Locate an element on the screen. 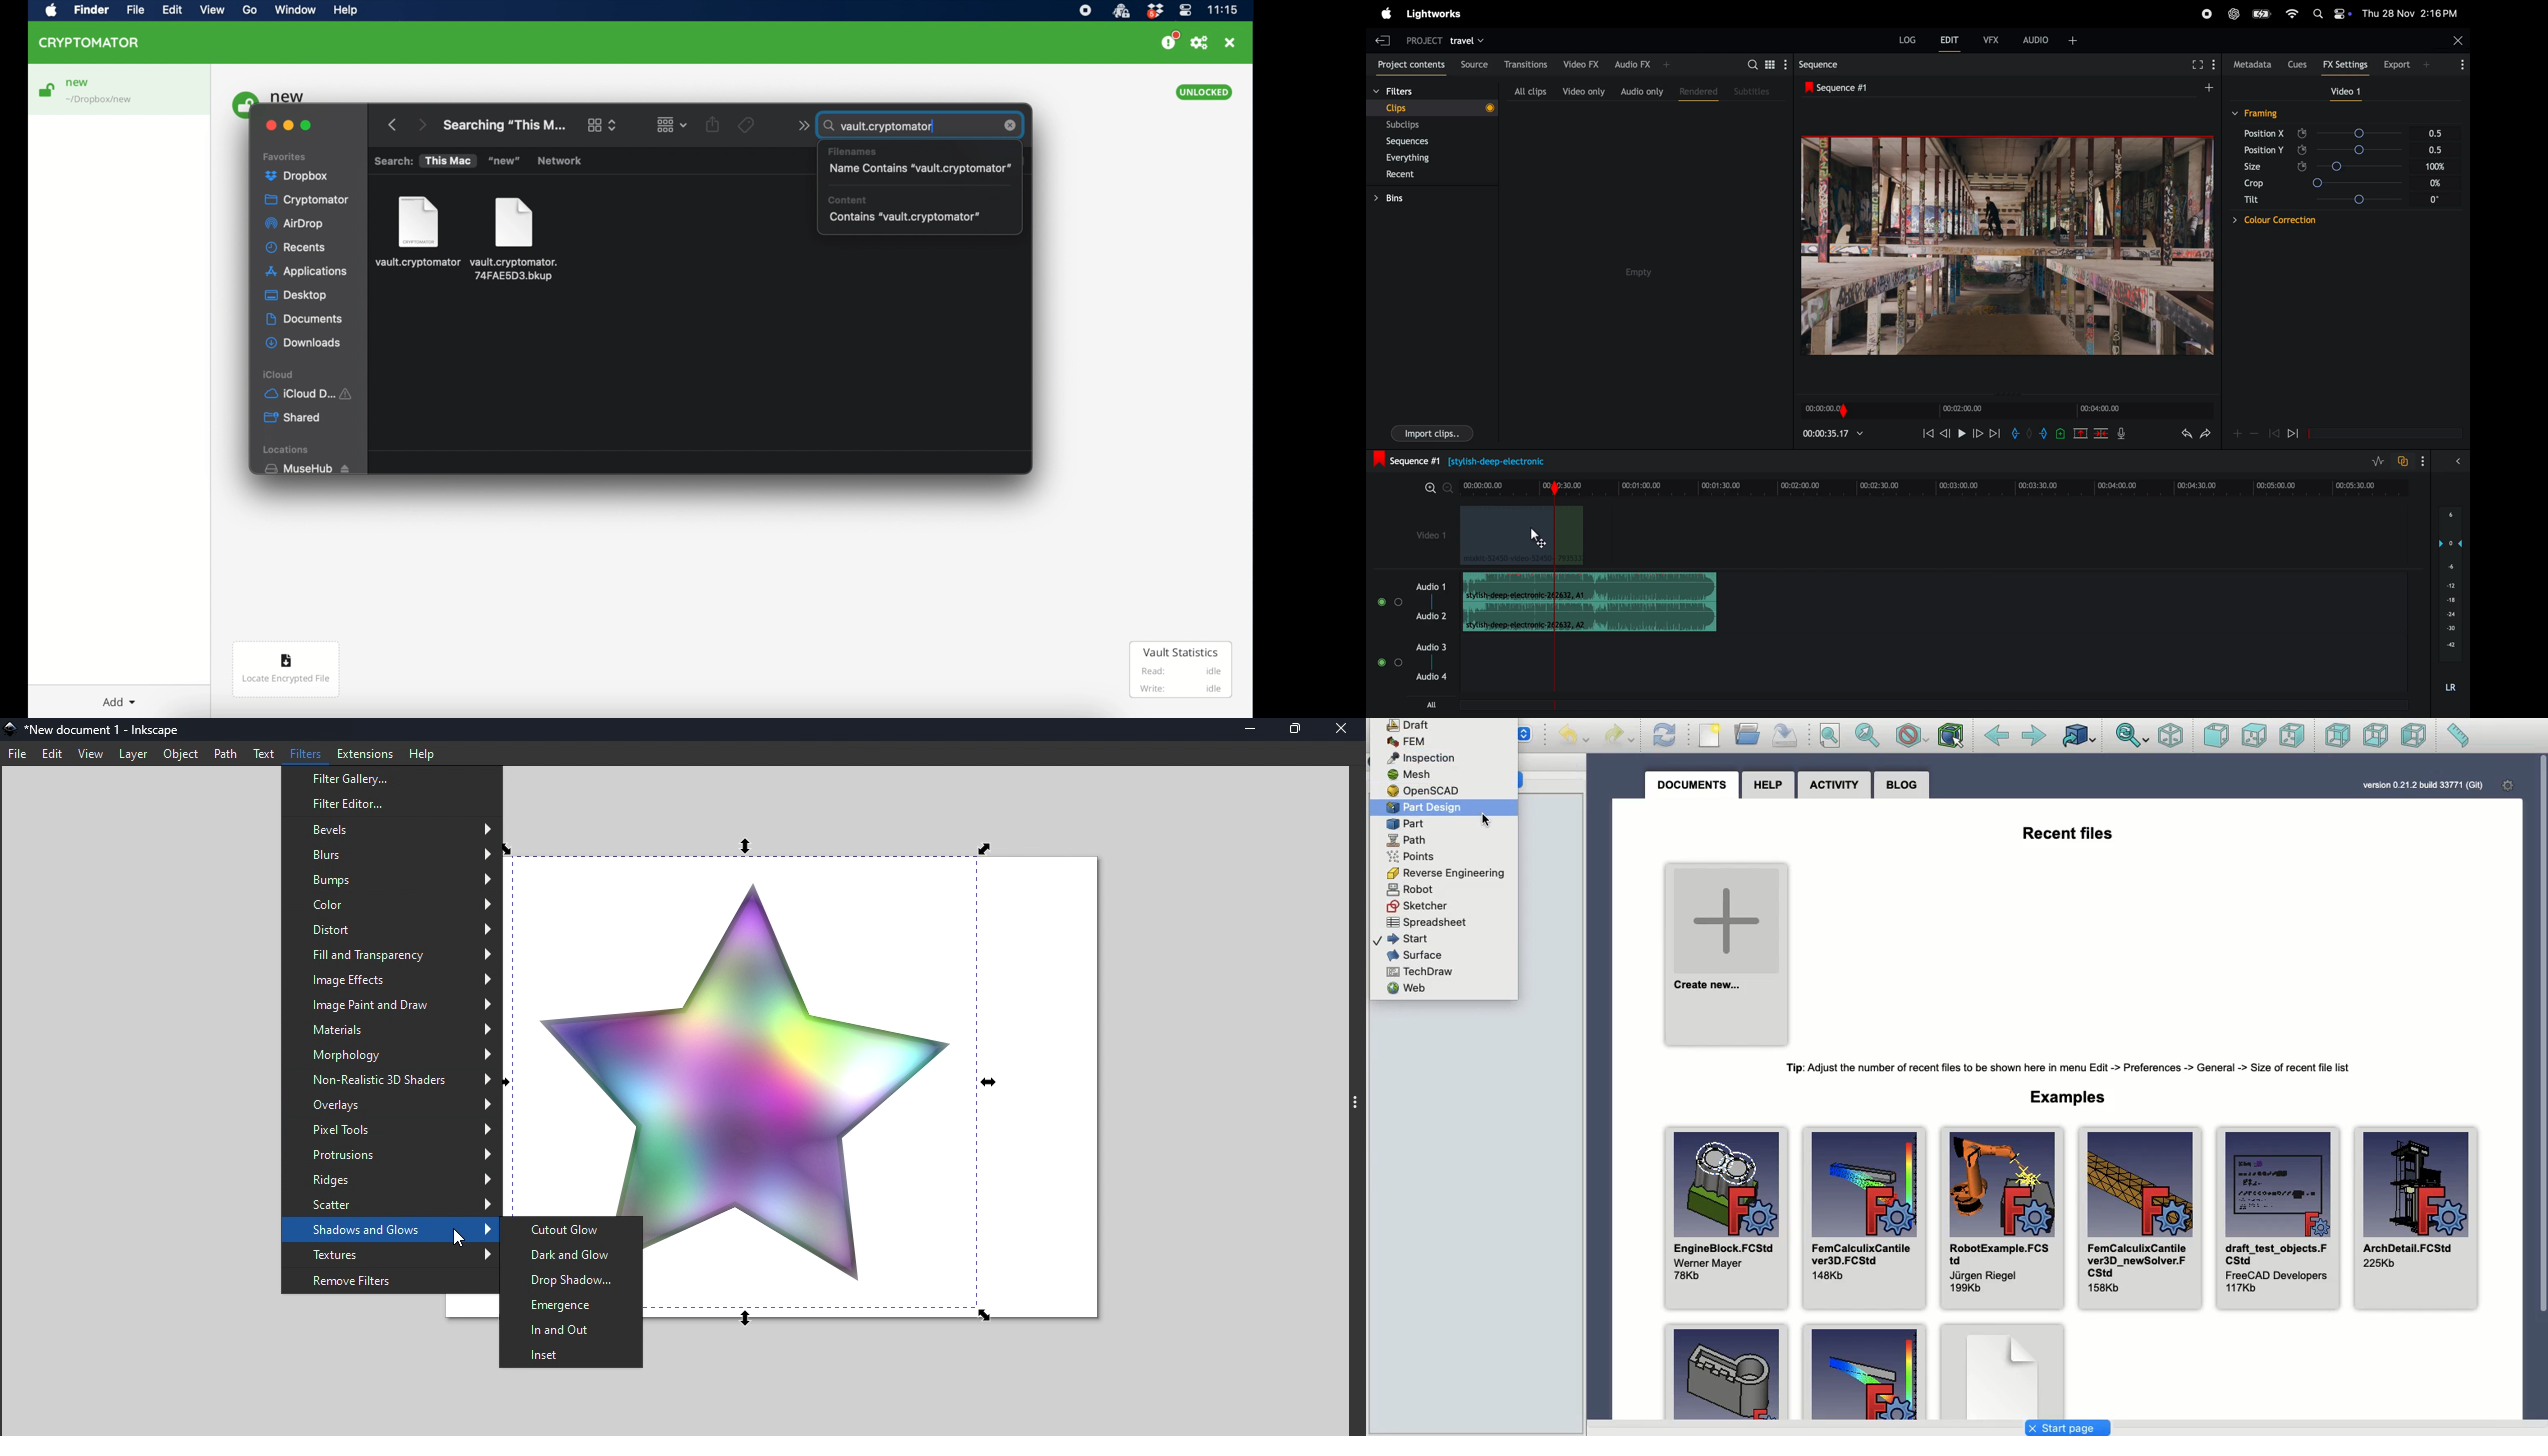 The image size is (2548, 1456). audio track is located at coordinates (1595, 602).